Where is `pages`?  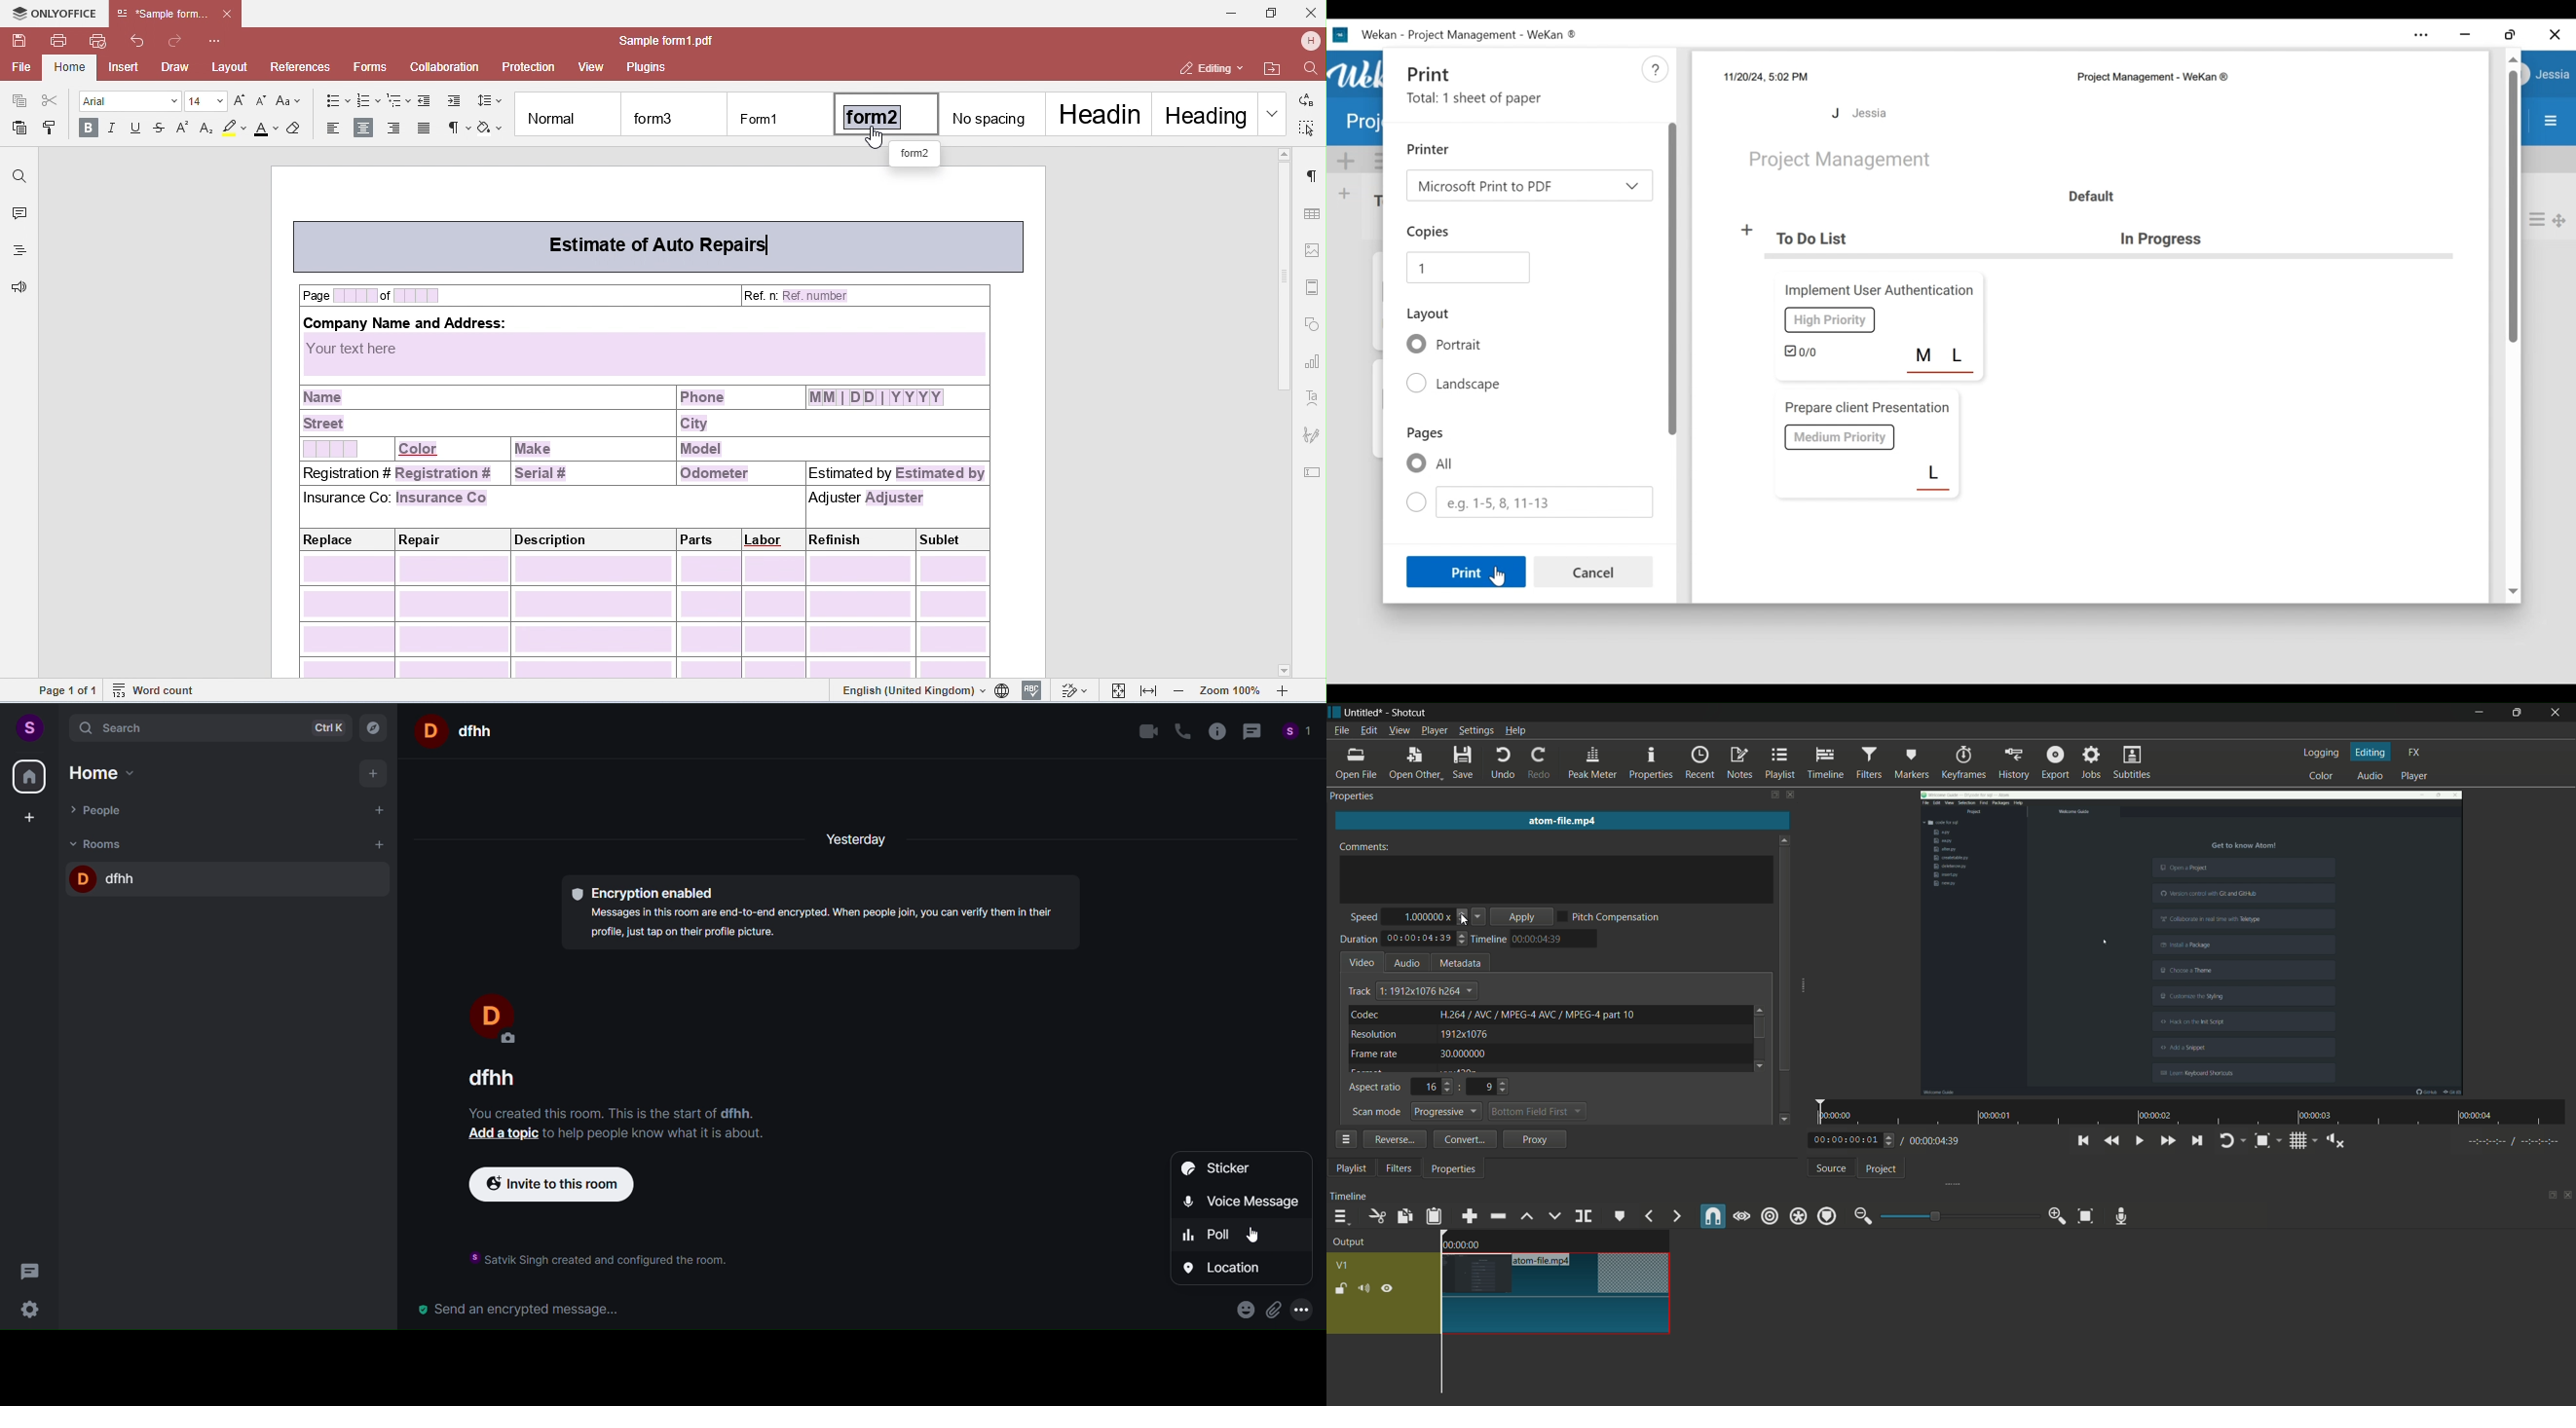 pages is located at coordinates (1423, 435).